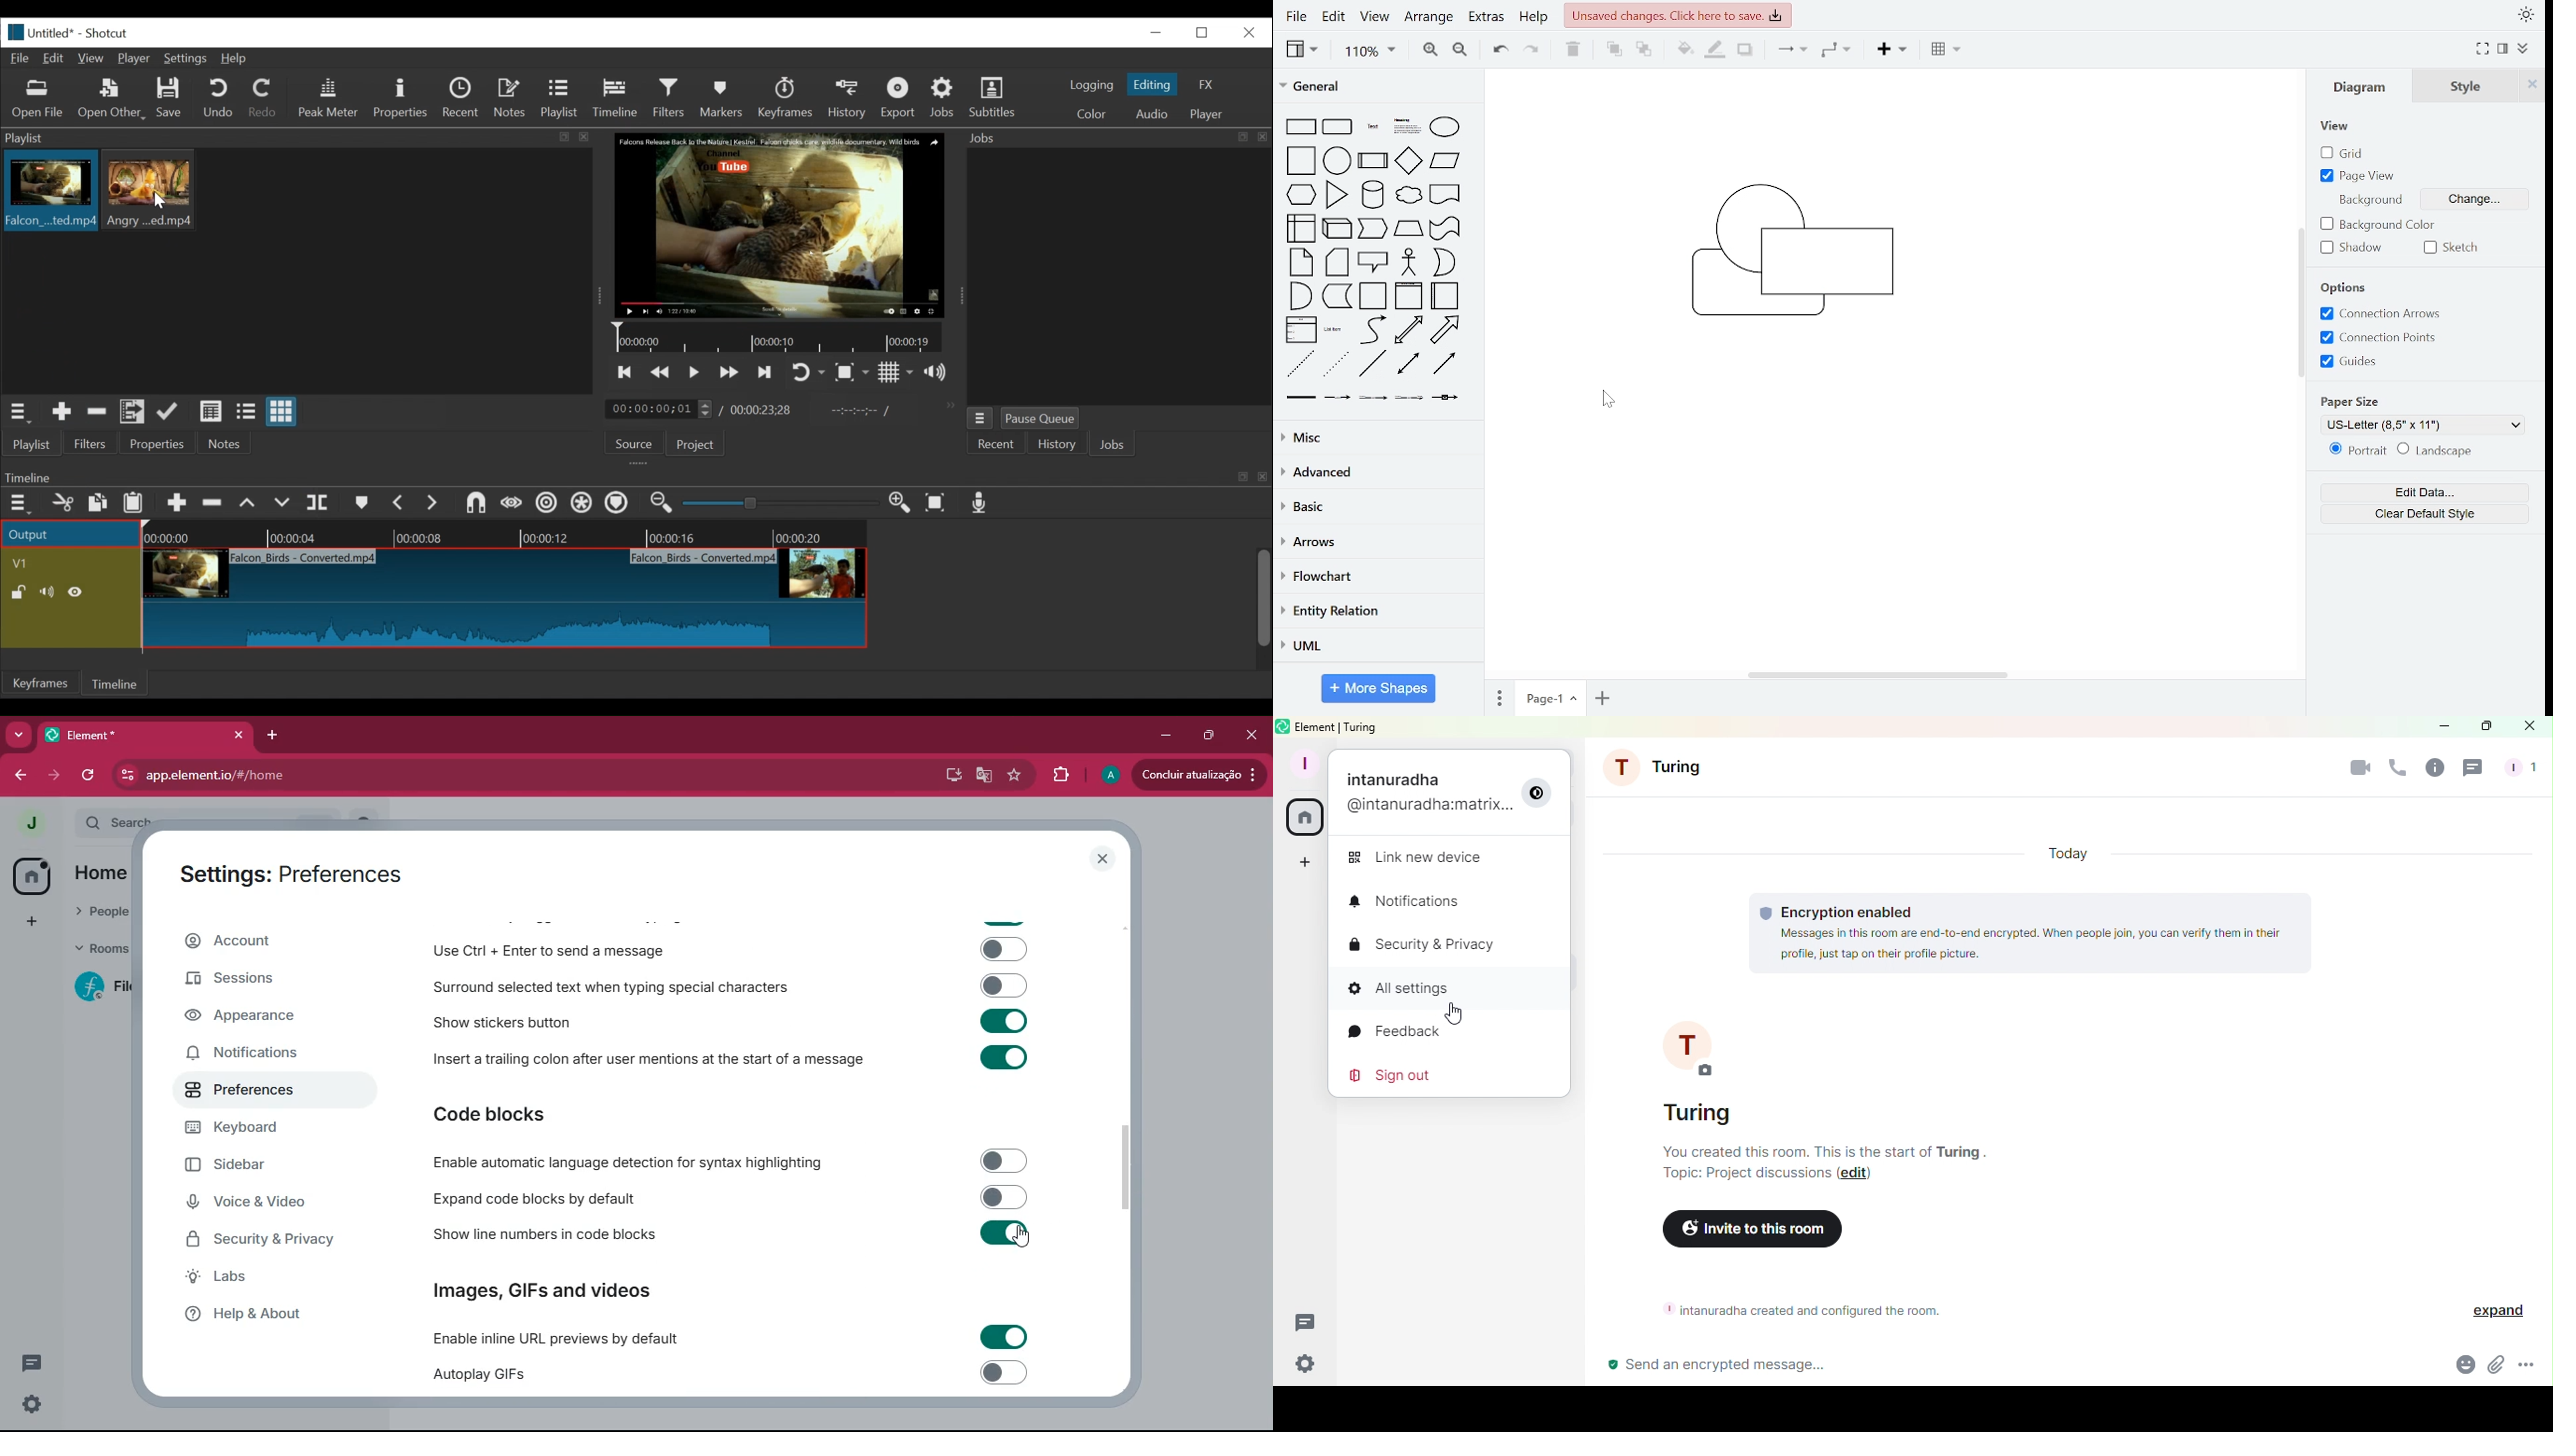 Image resolution: width=2576 pixels, height=1456 pixels. I want to click on Filters, so click(91, 444).